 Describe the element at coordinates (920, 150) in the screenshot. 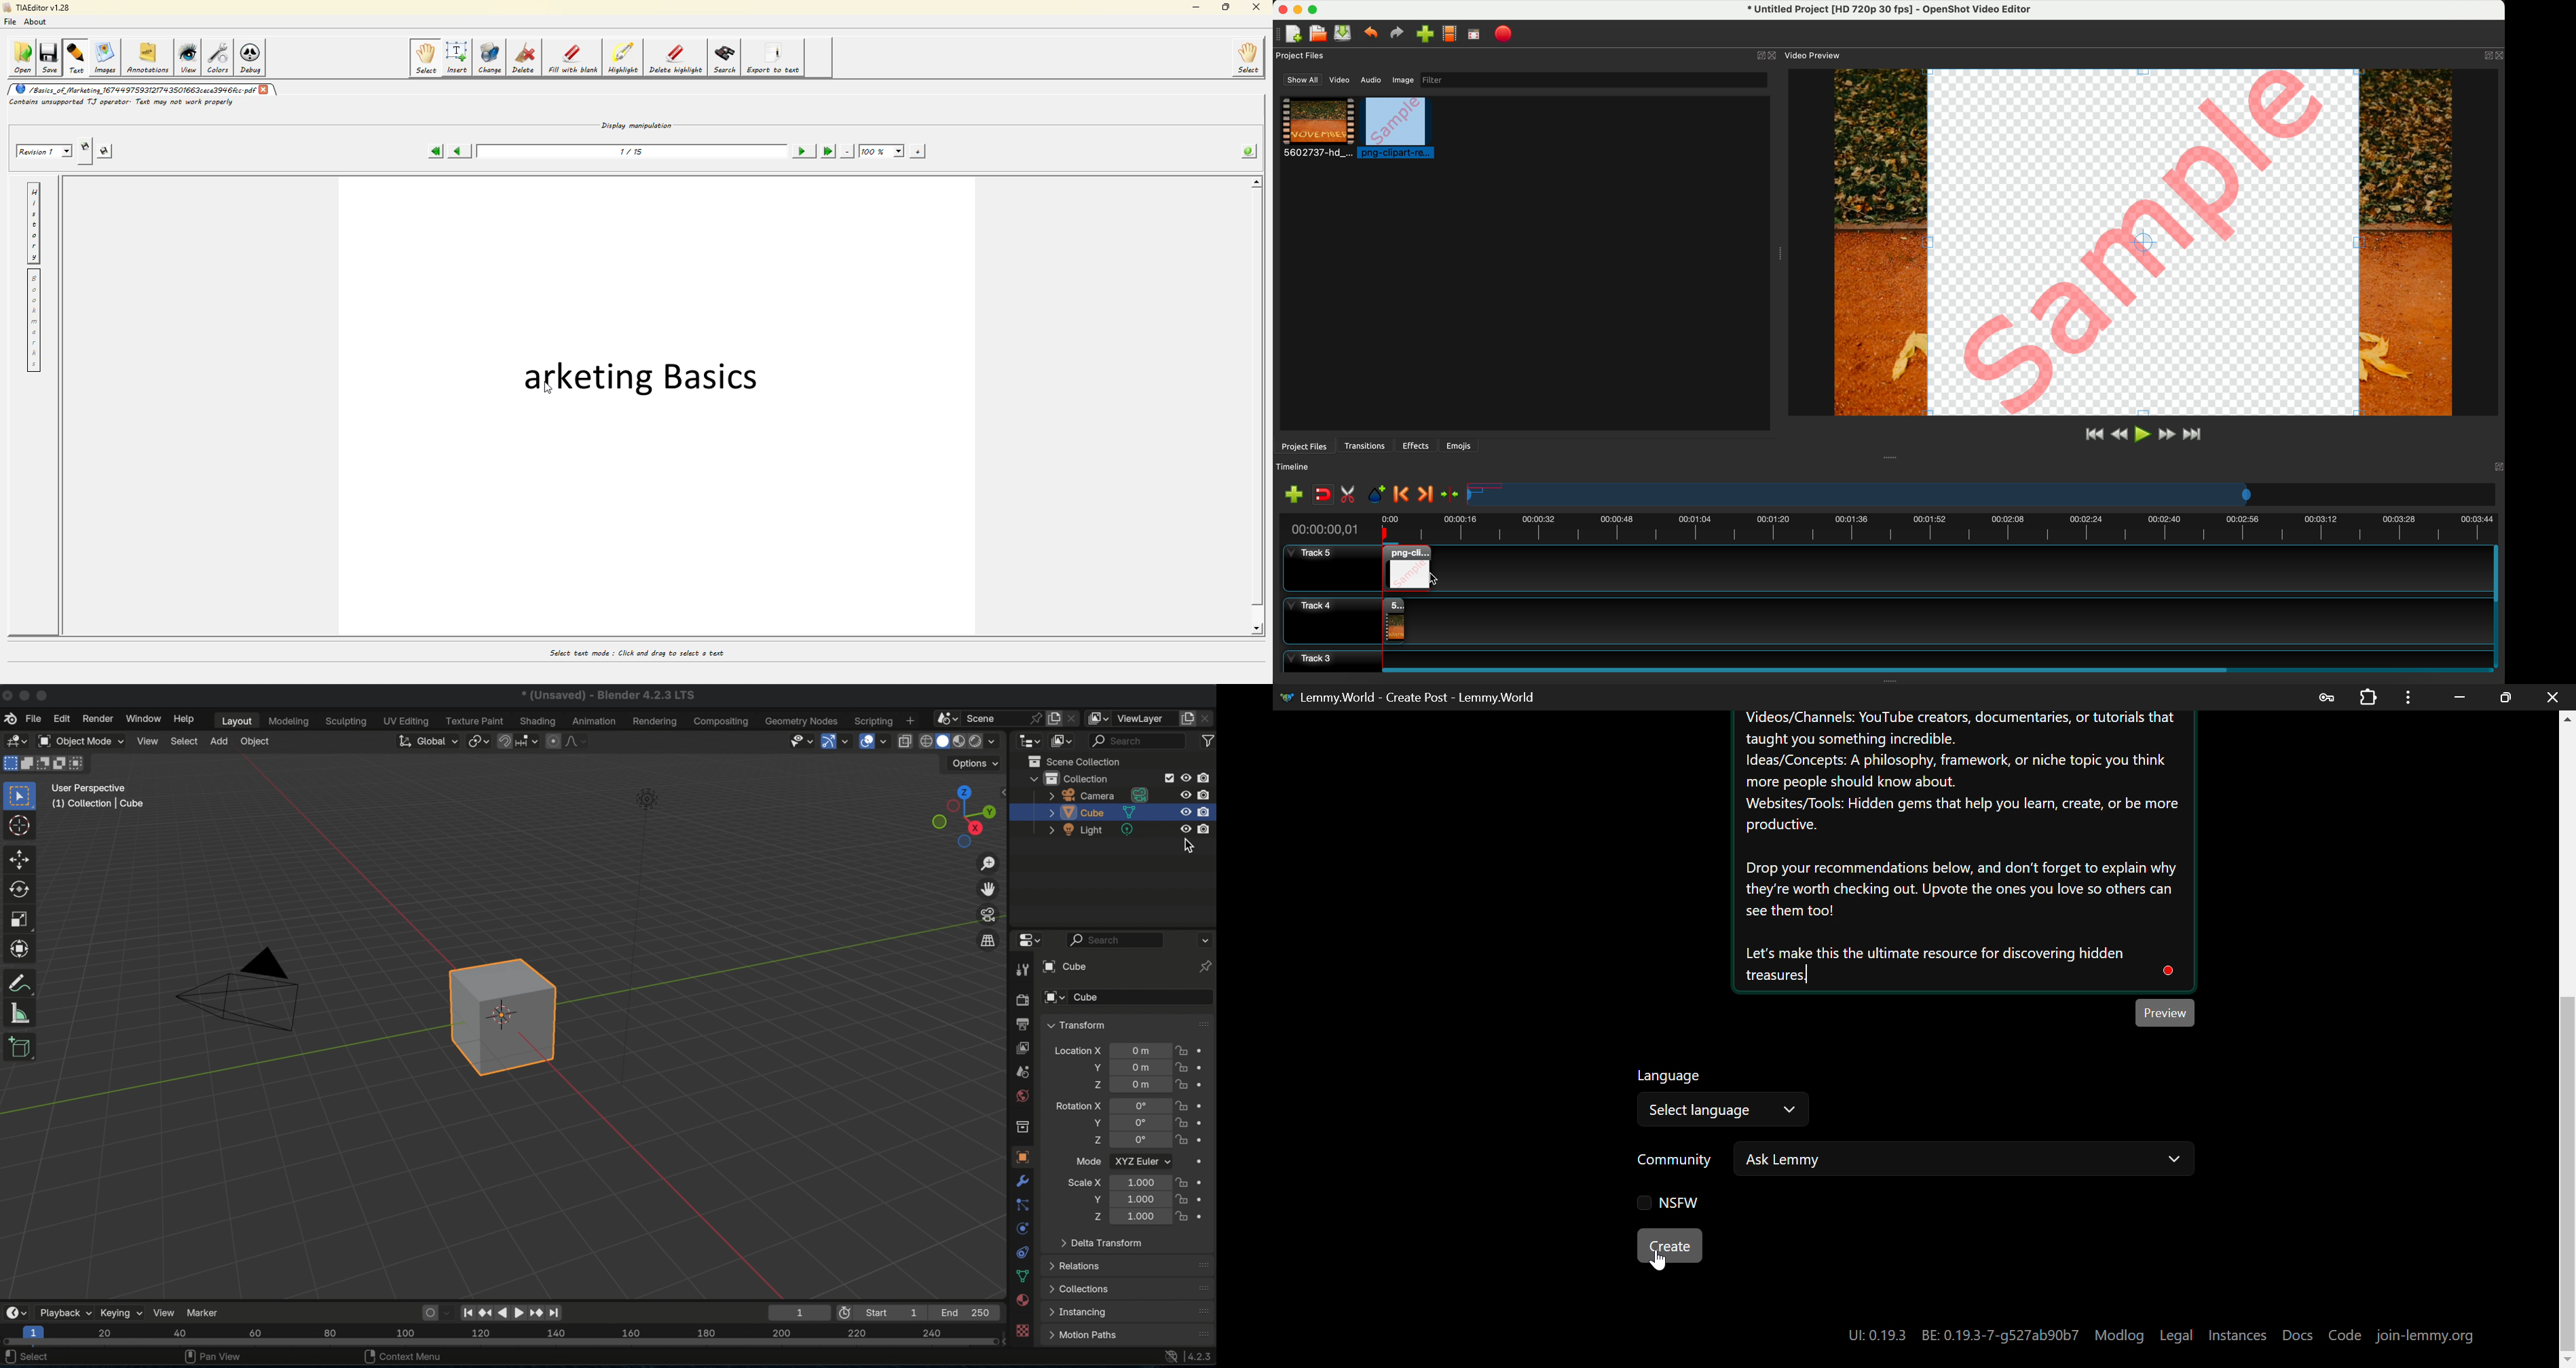

I see `zoom in` at that location.